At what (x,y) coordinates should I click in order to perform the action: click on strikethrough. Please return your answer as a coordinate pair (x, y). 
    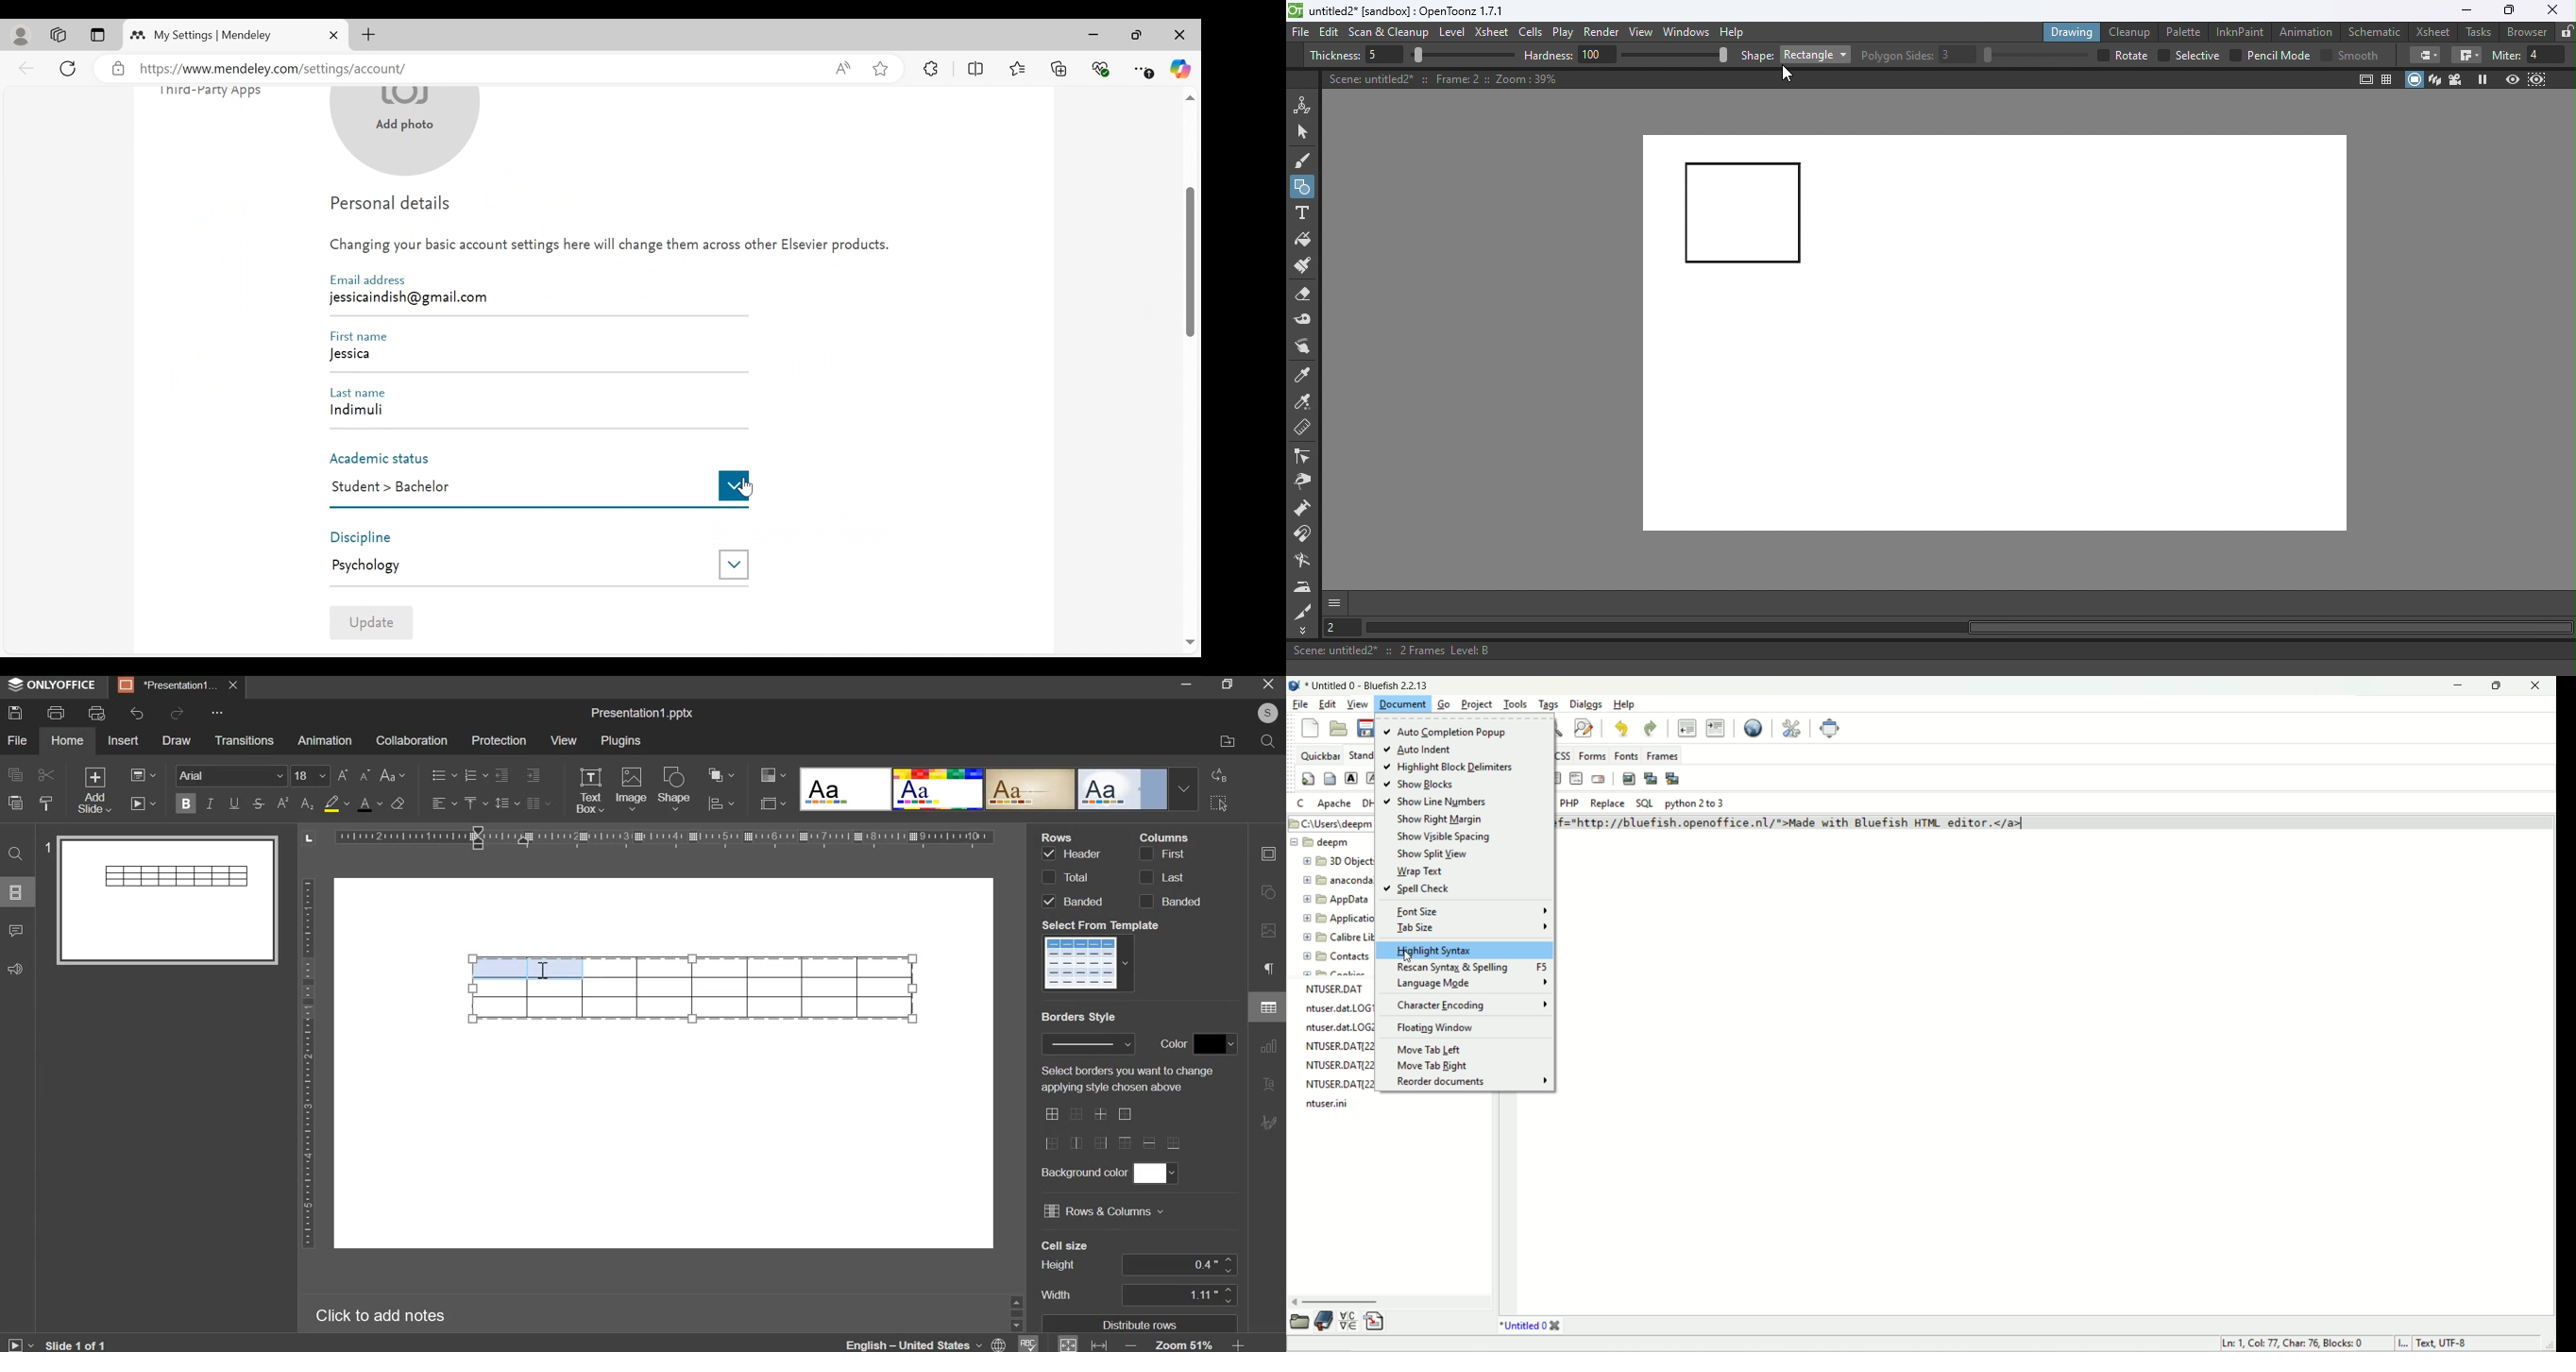
    Looking at the image, I should click on (257, 803).